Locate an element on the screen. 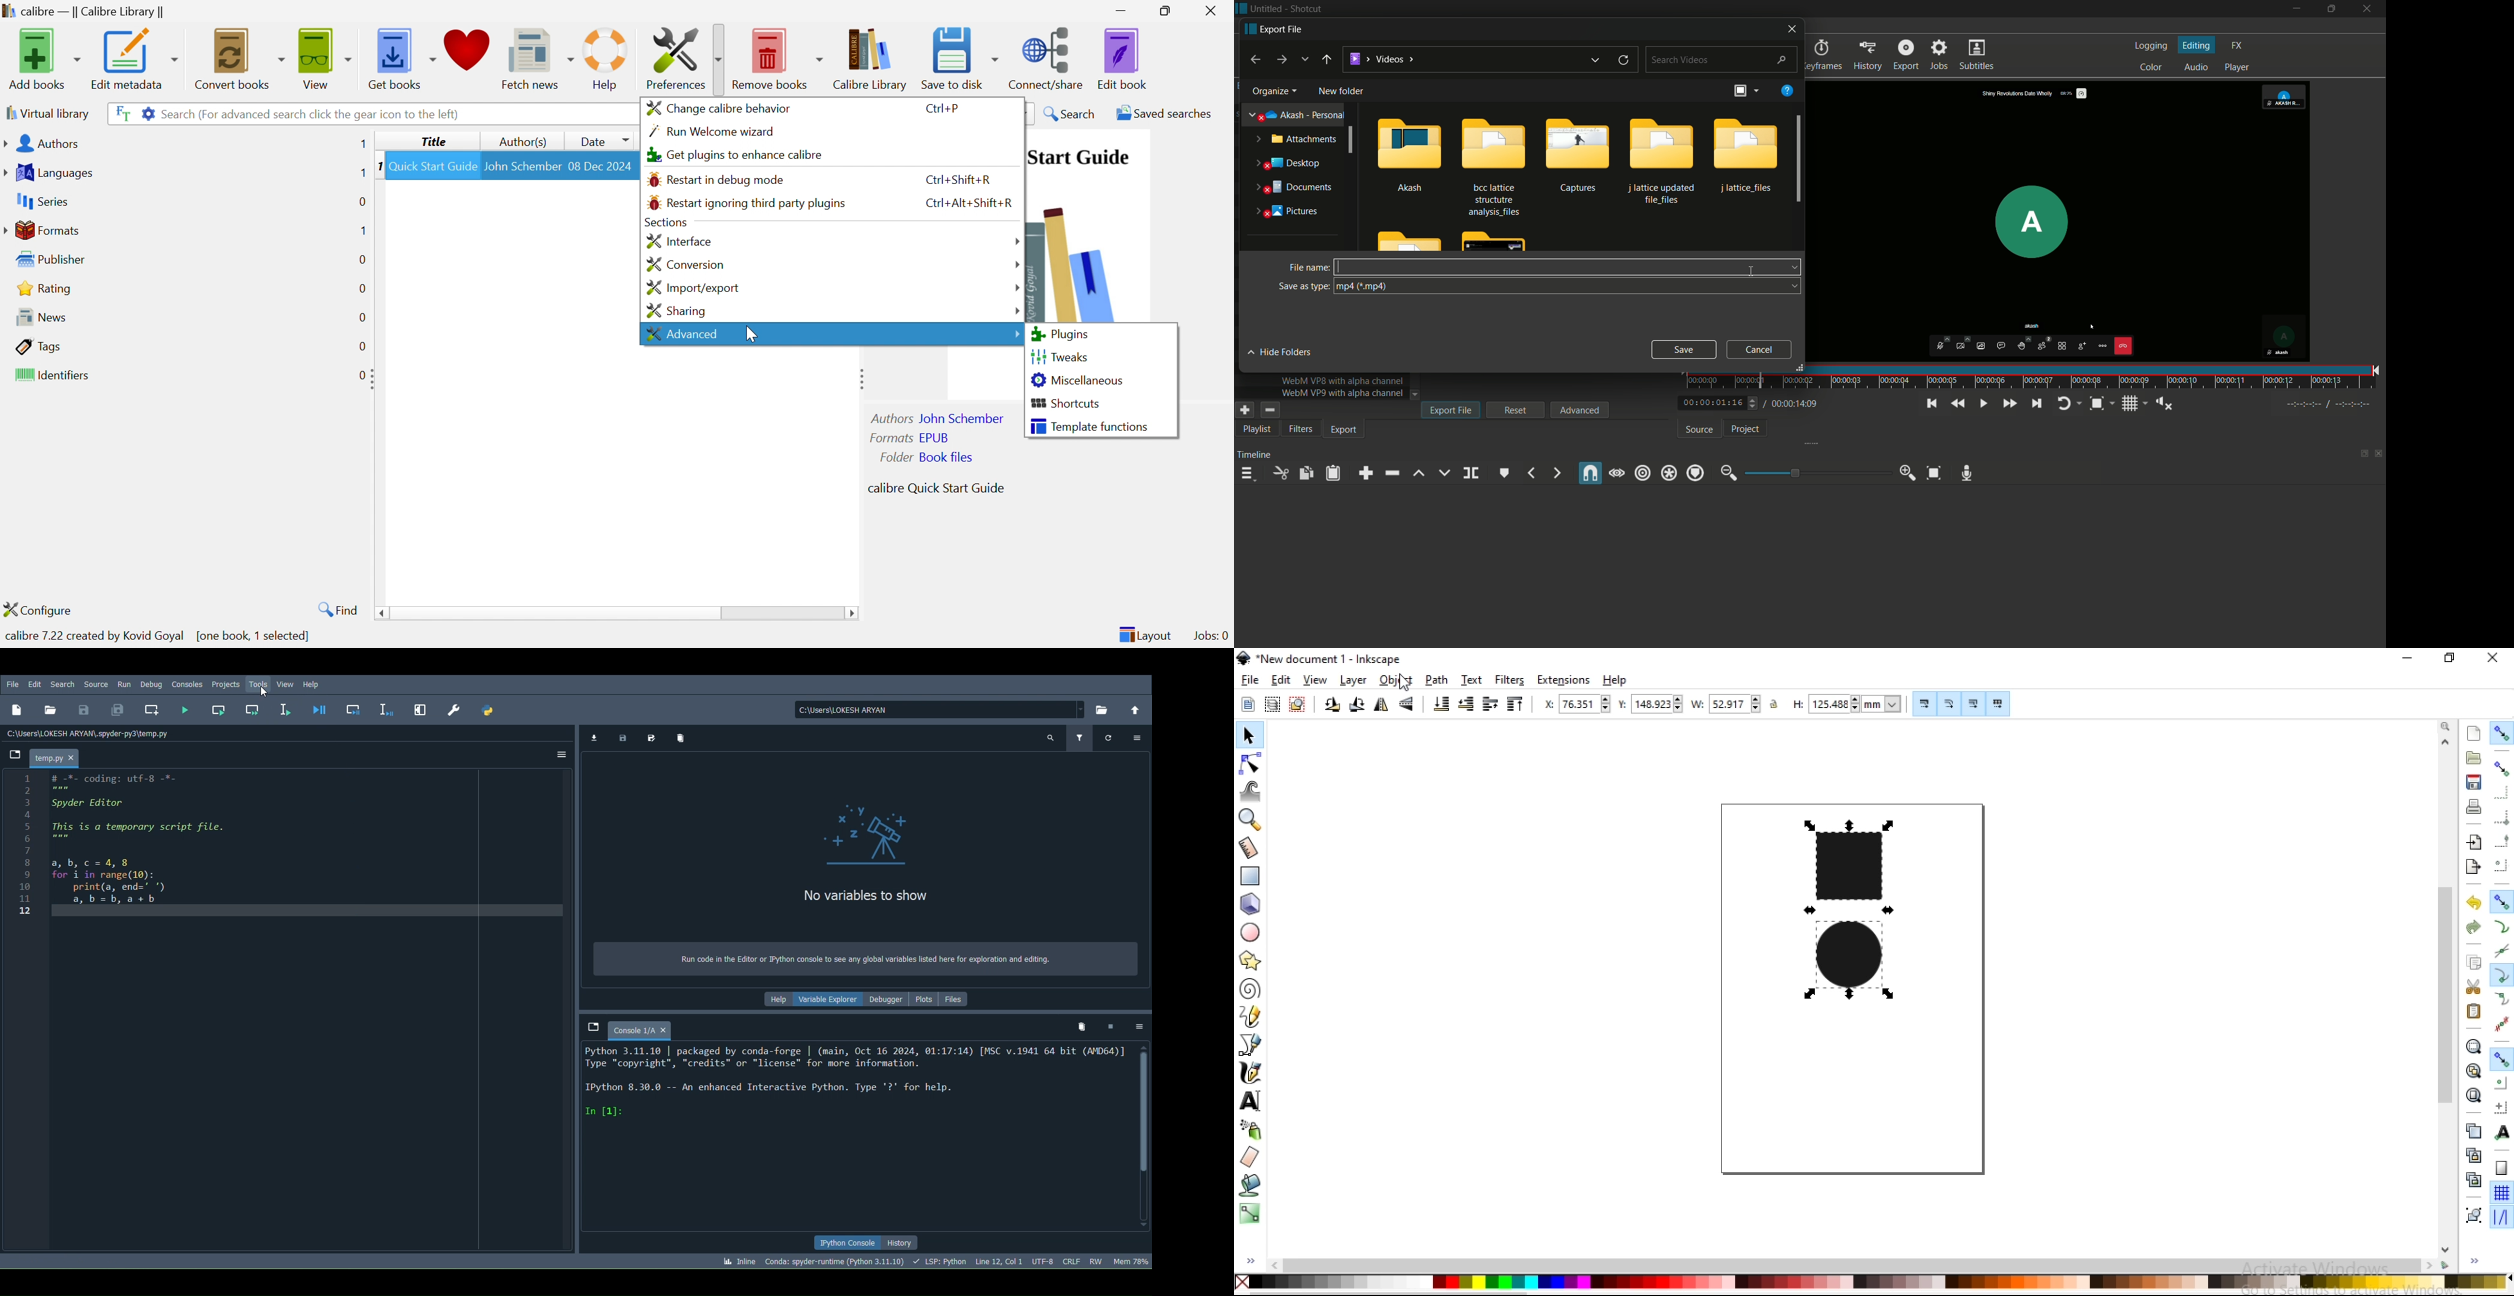  path is located at coordinates (1437, 679).